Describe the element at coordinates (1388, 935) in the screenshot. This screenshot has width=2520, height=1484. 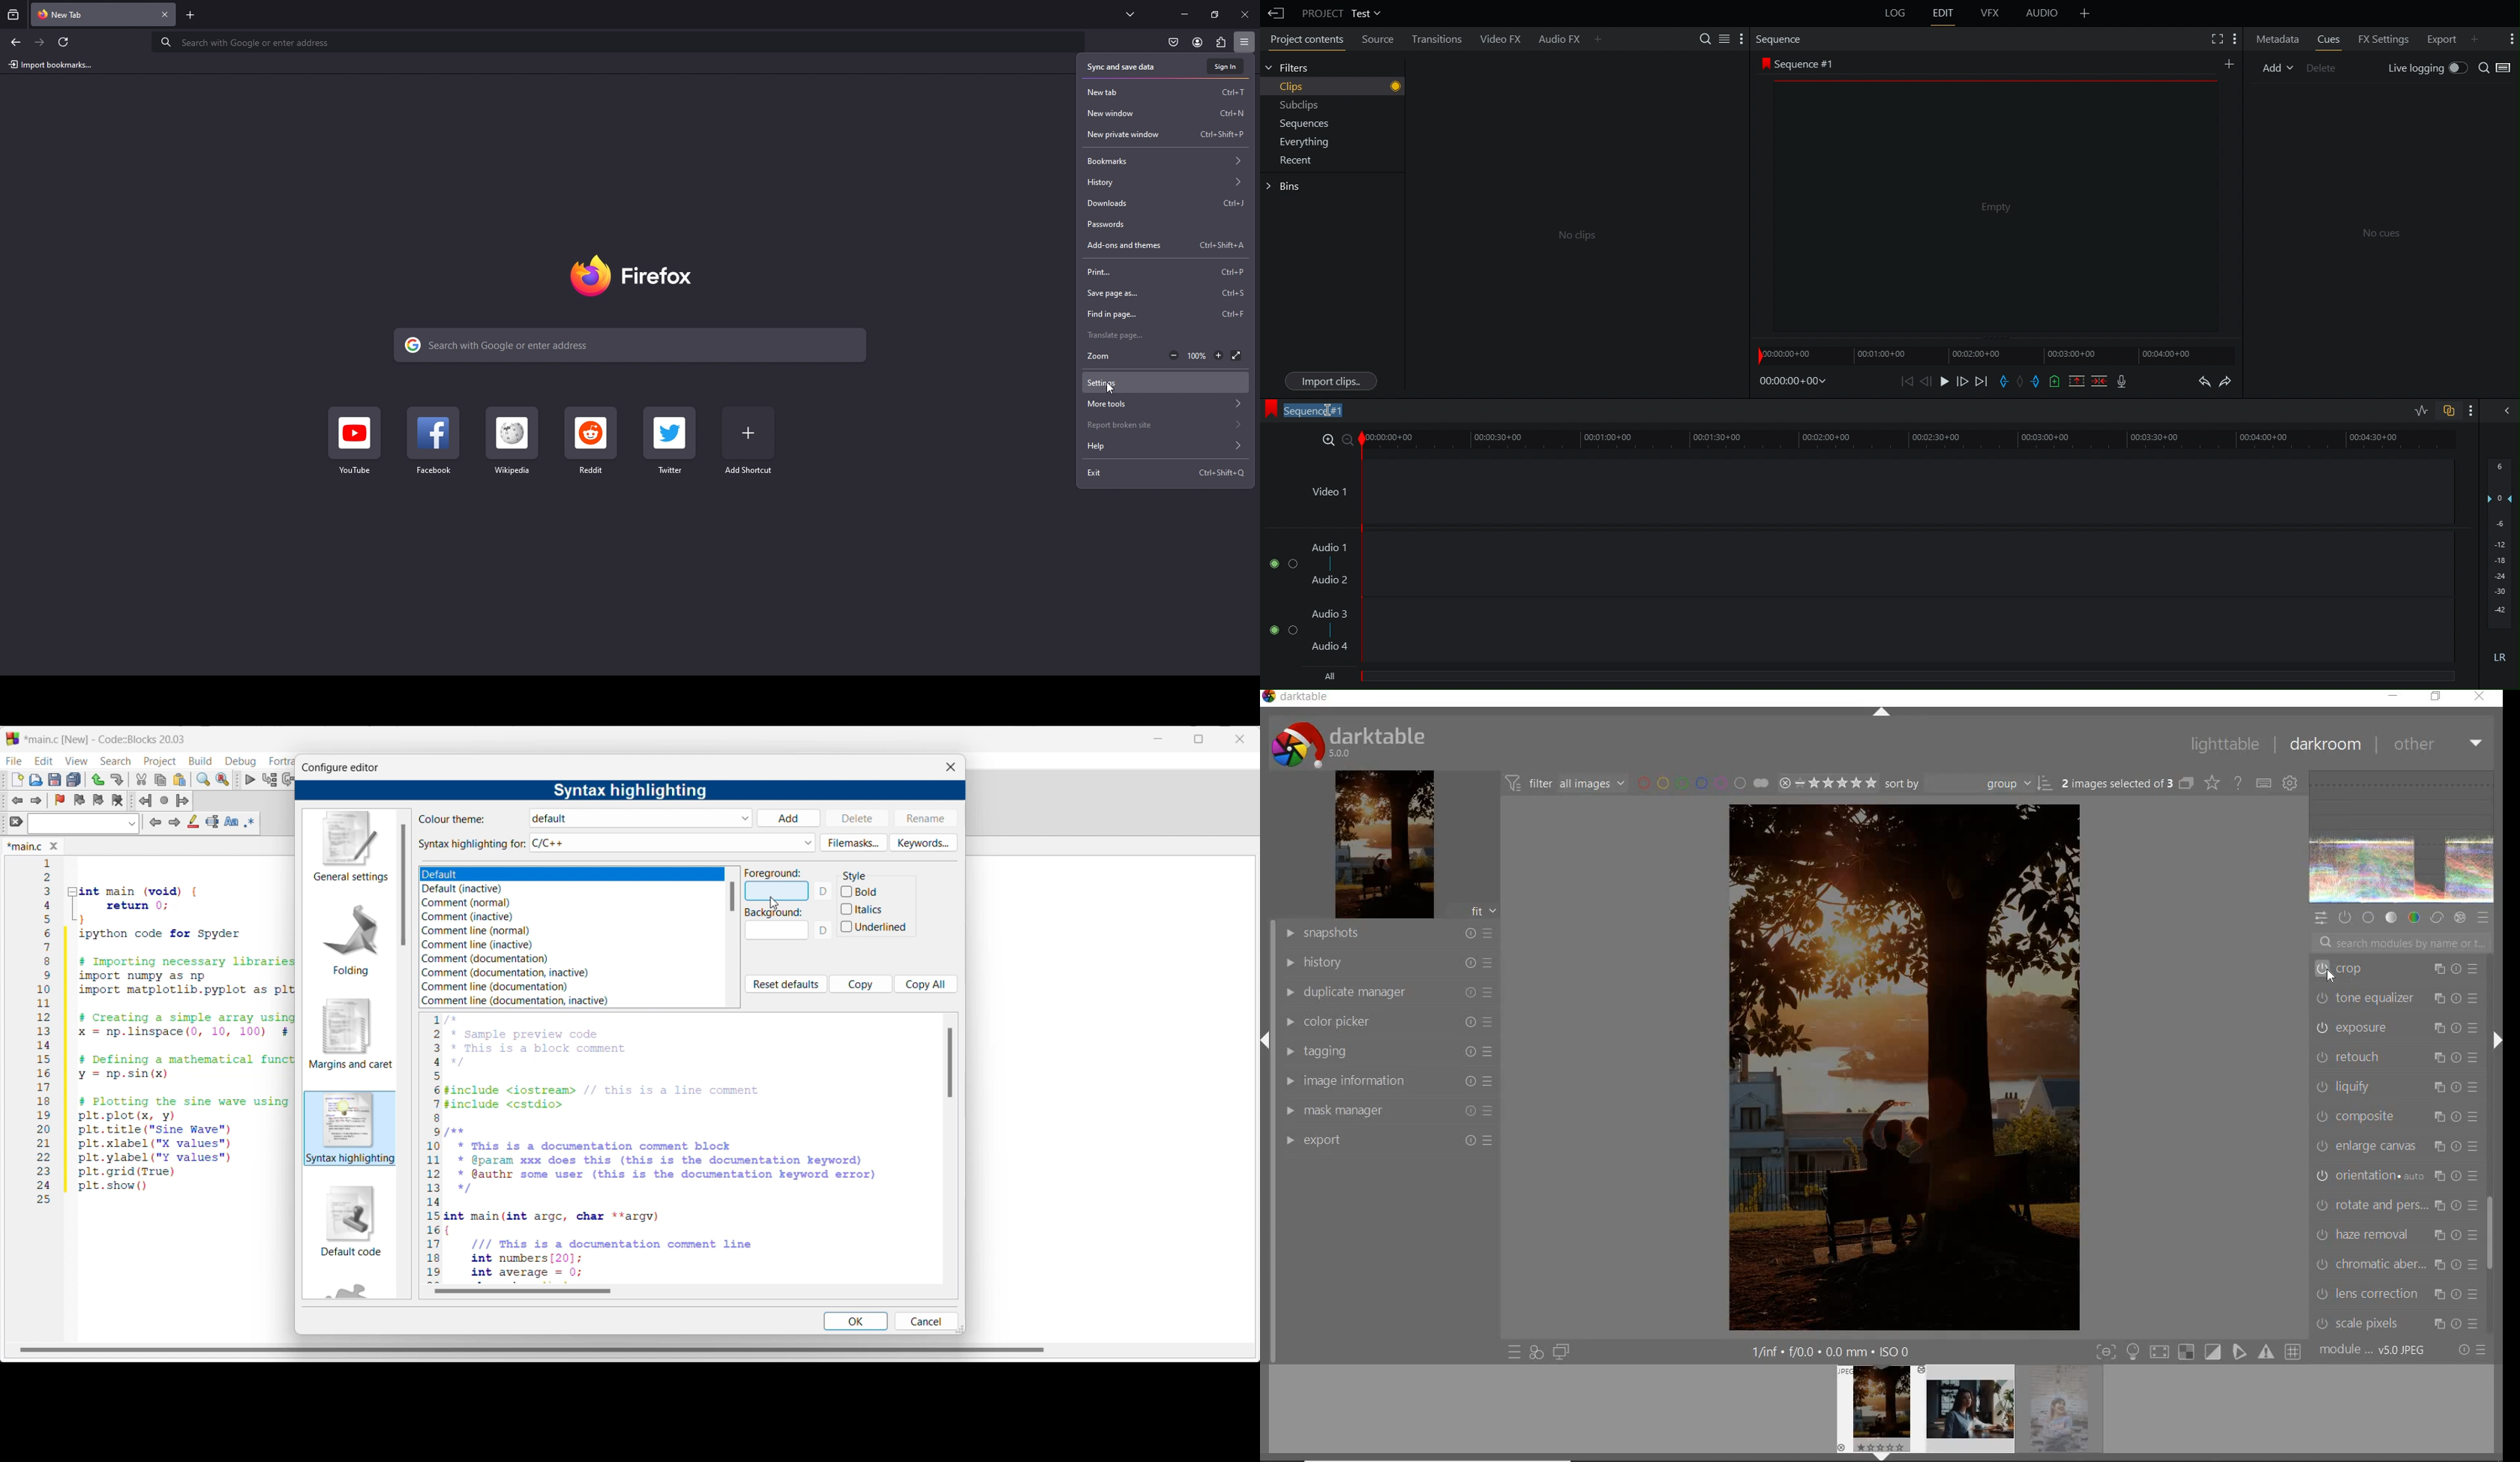
I see `snapshot` at that location.